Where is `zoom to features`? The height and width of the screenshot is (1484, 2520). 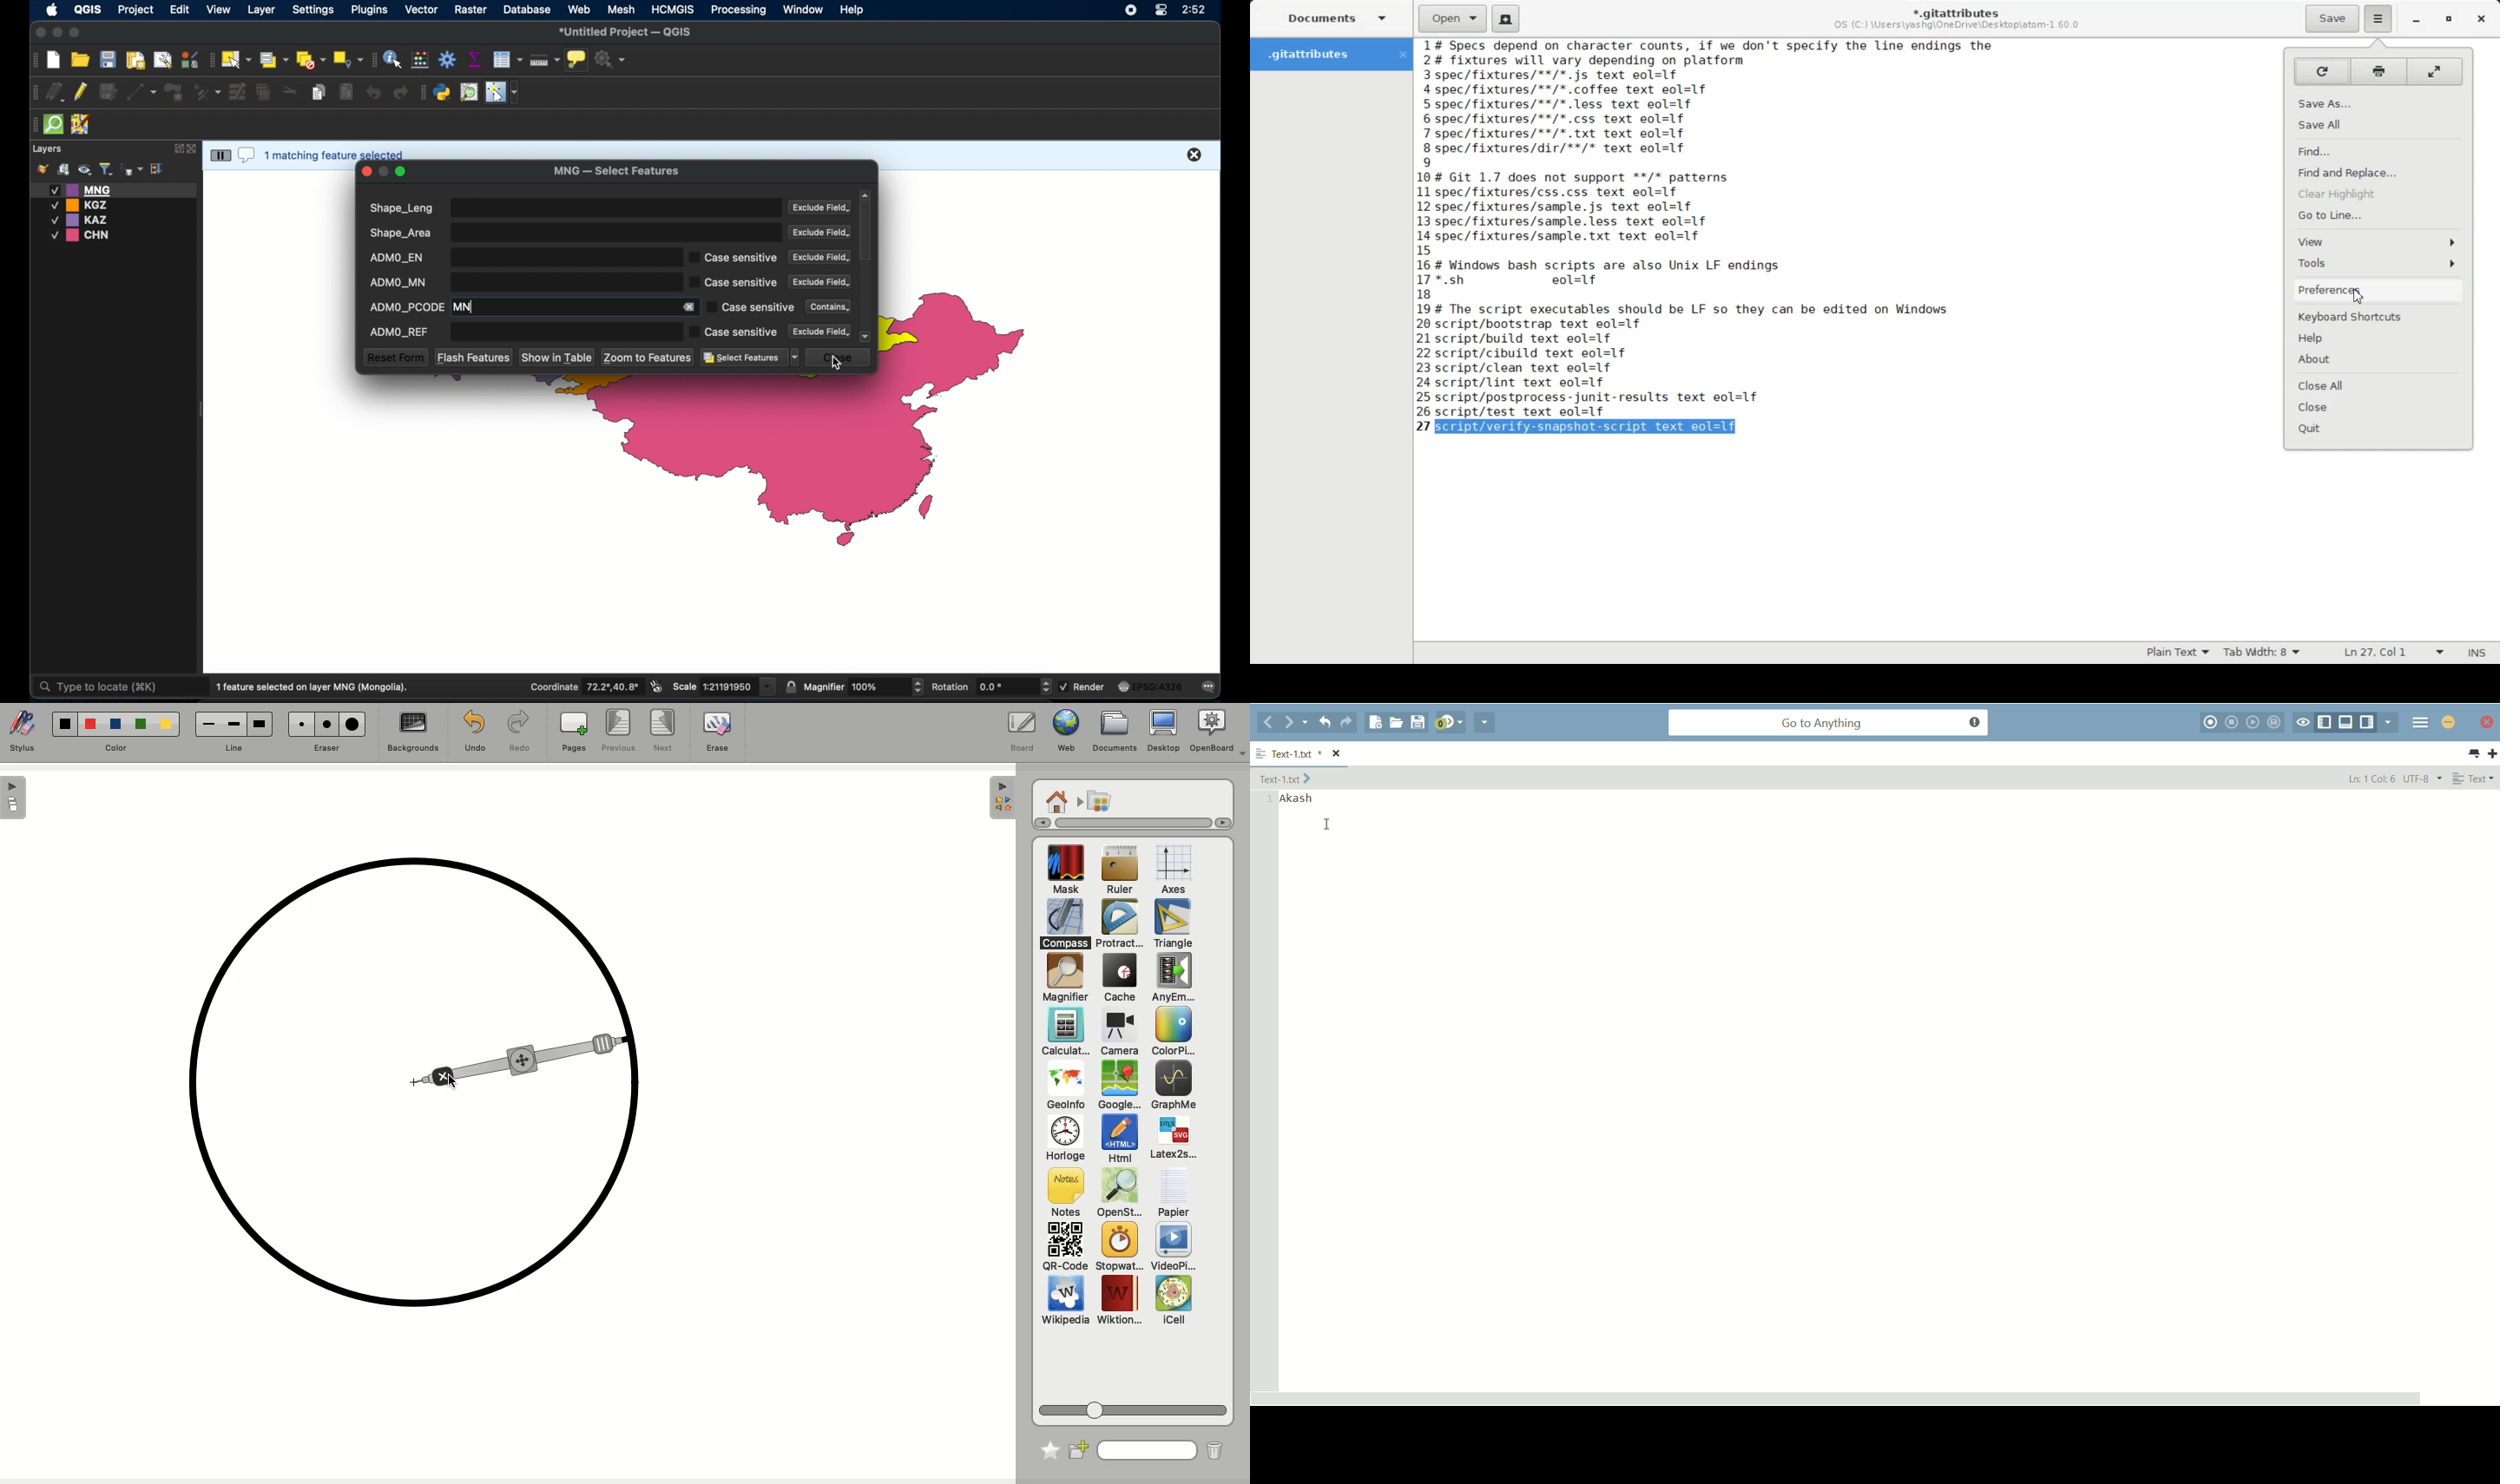
zoom to features is located at coordinates (648, 357).